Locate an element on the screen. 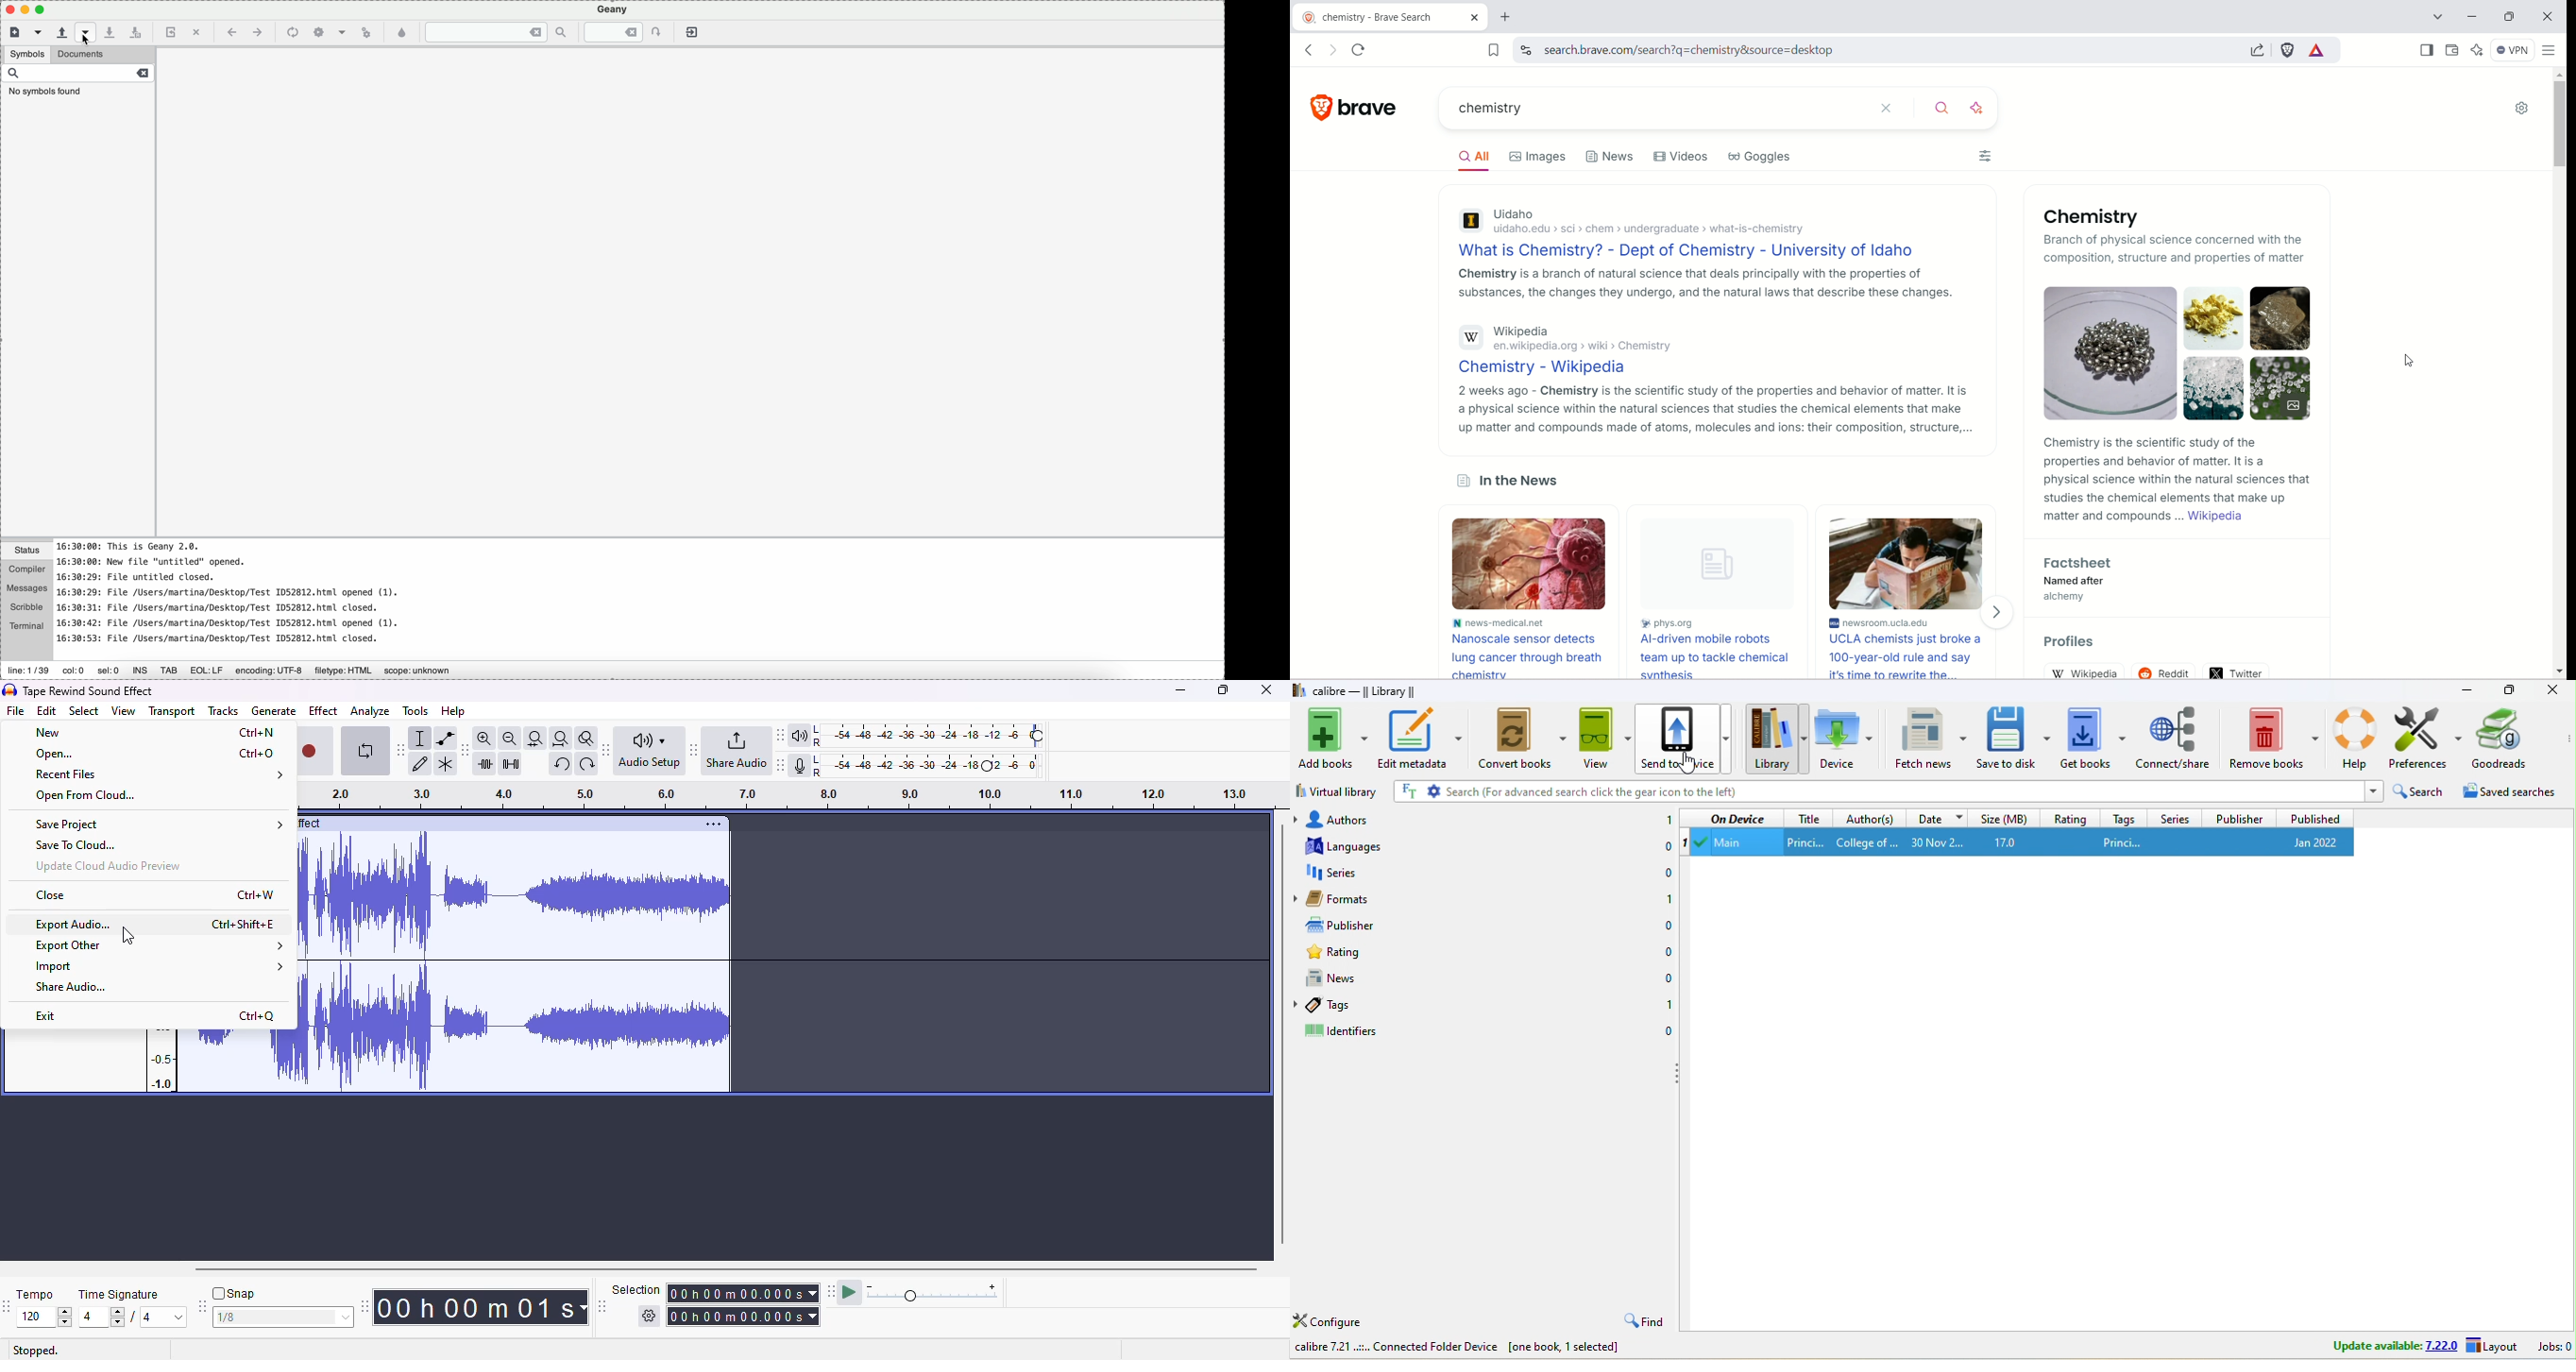 This screenshot has height=1372, width=2576. en.wikipedia.org > wiki > Chemistry is located at coordinates (1587, 346).